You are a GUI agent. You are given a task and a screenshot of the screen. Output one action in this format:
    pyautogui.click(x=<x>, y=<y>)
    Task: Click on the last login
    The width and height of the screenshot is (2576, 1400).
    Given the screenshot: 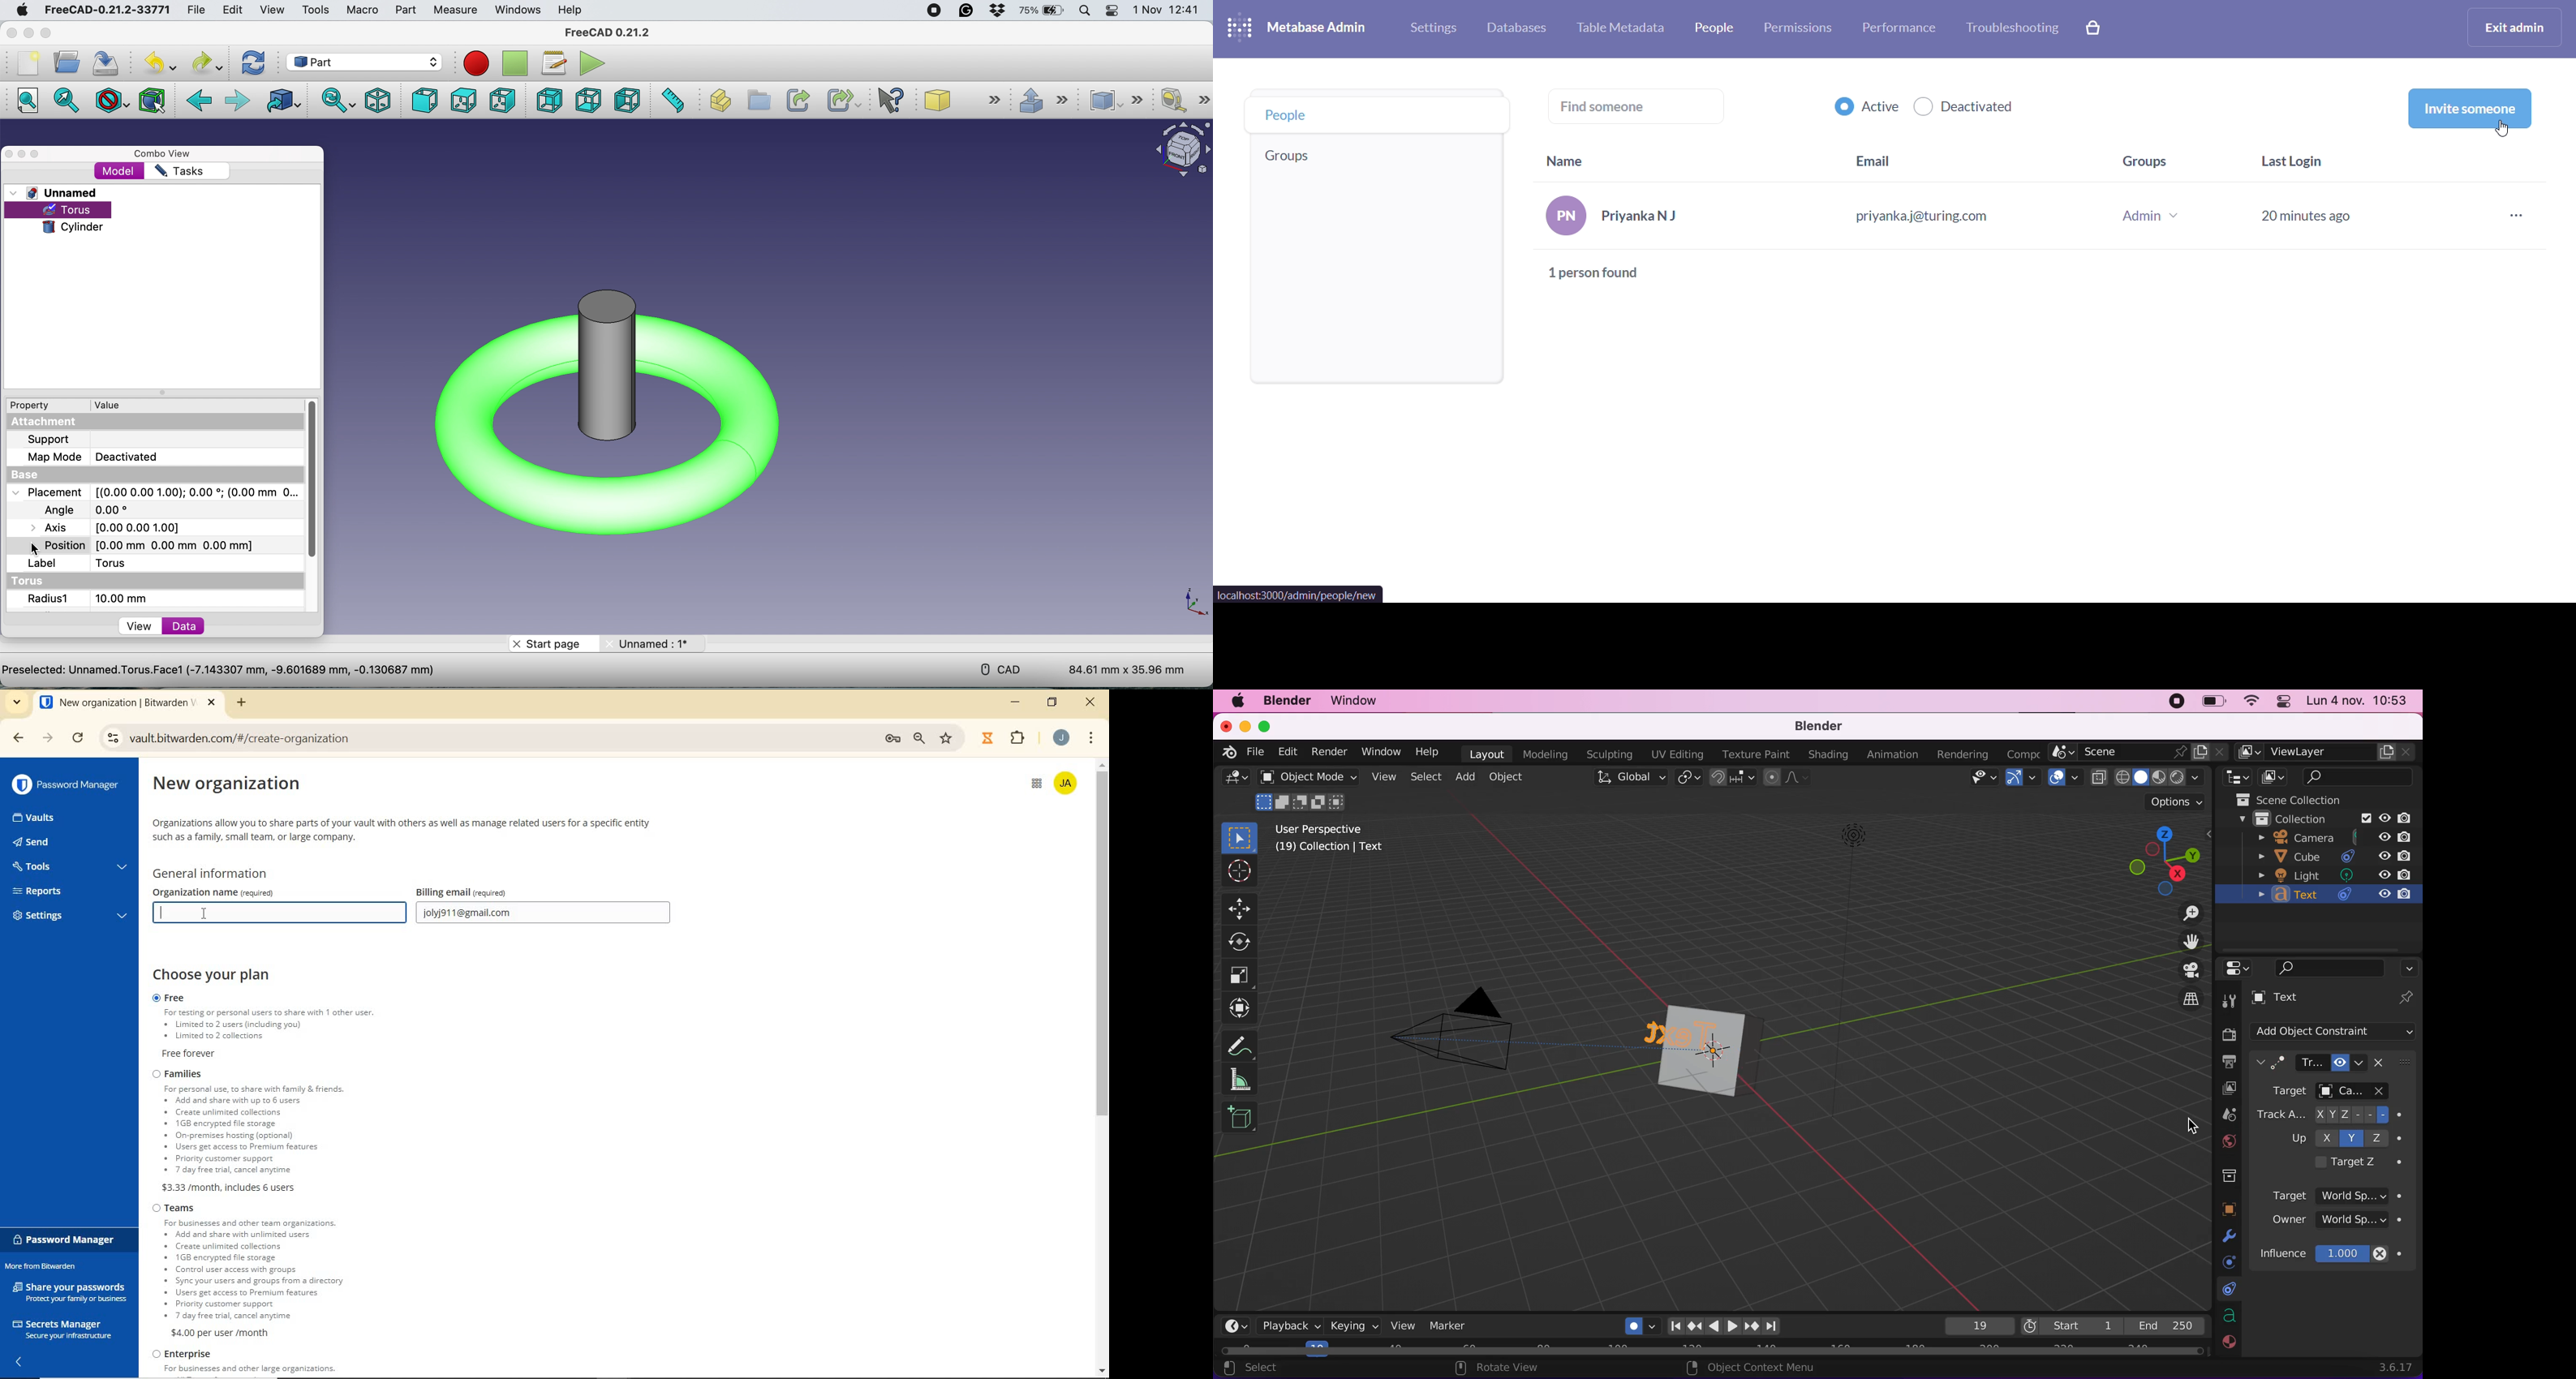 What is the action you would take?
    pyautogui.click(x=2299, y=163)
    